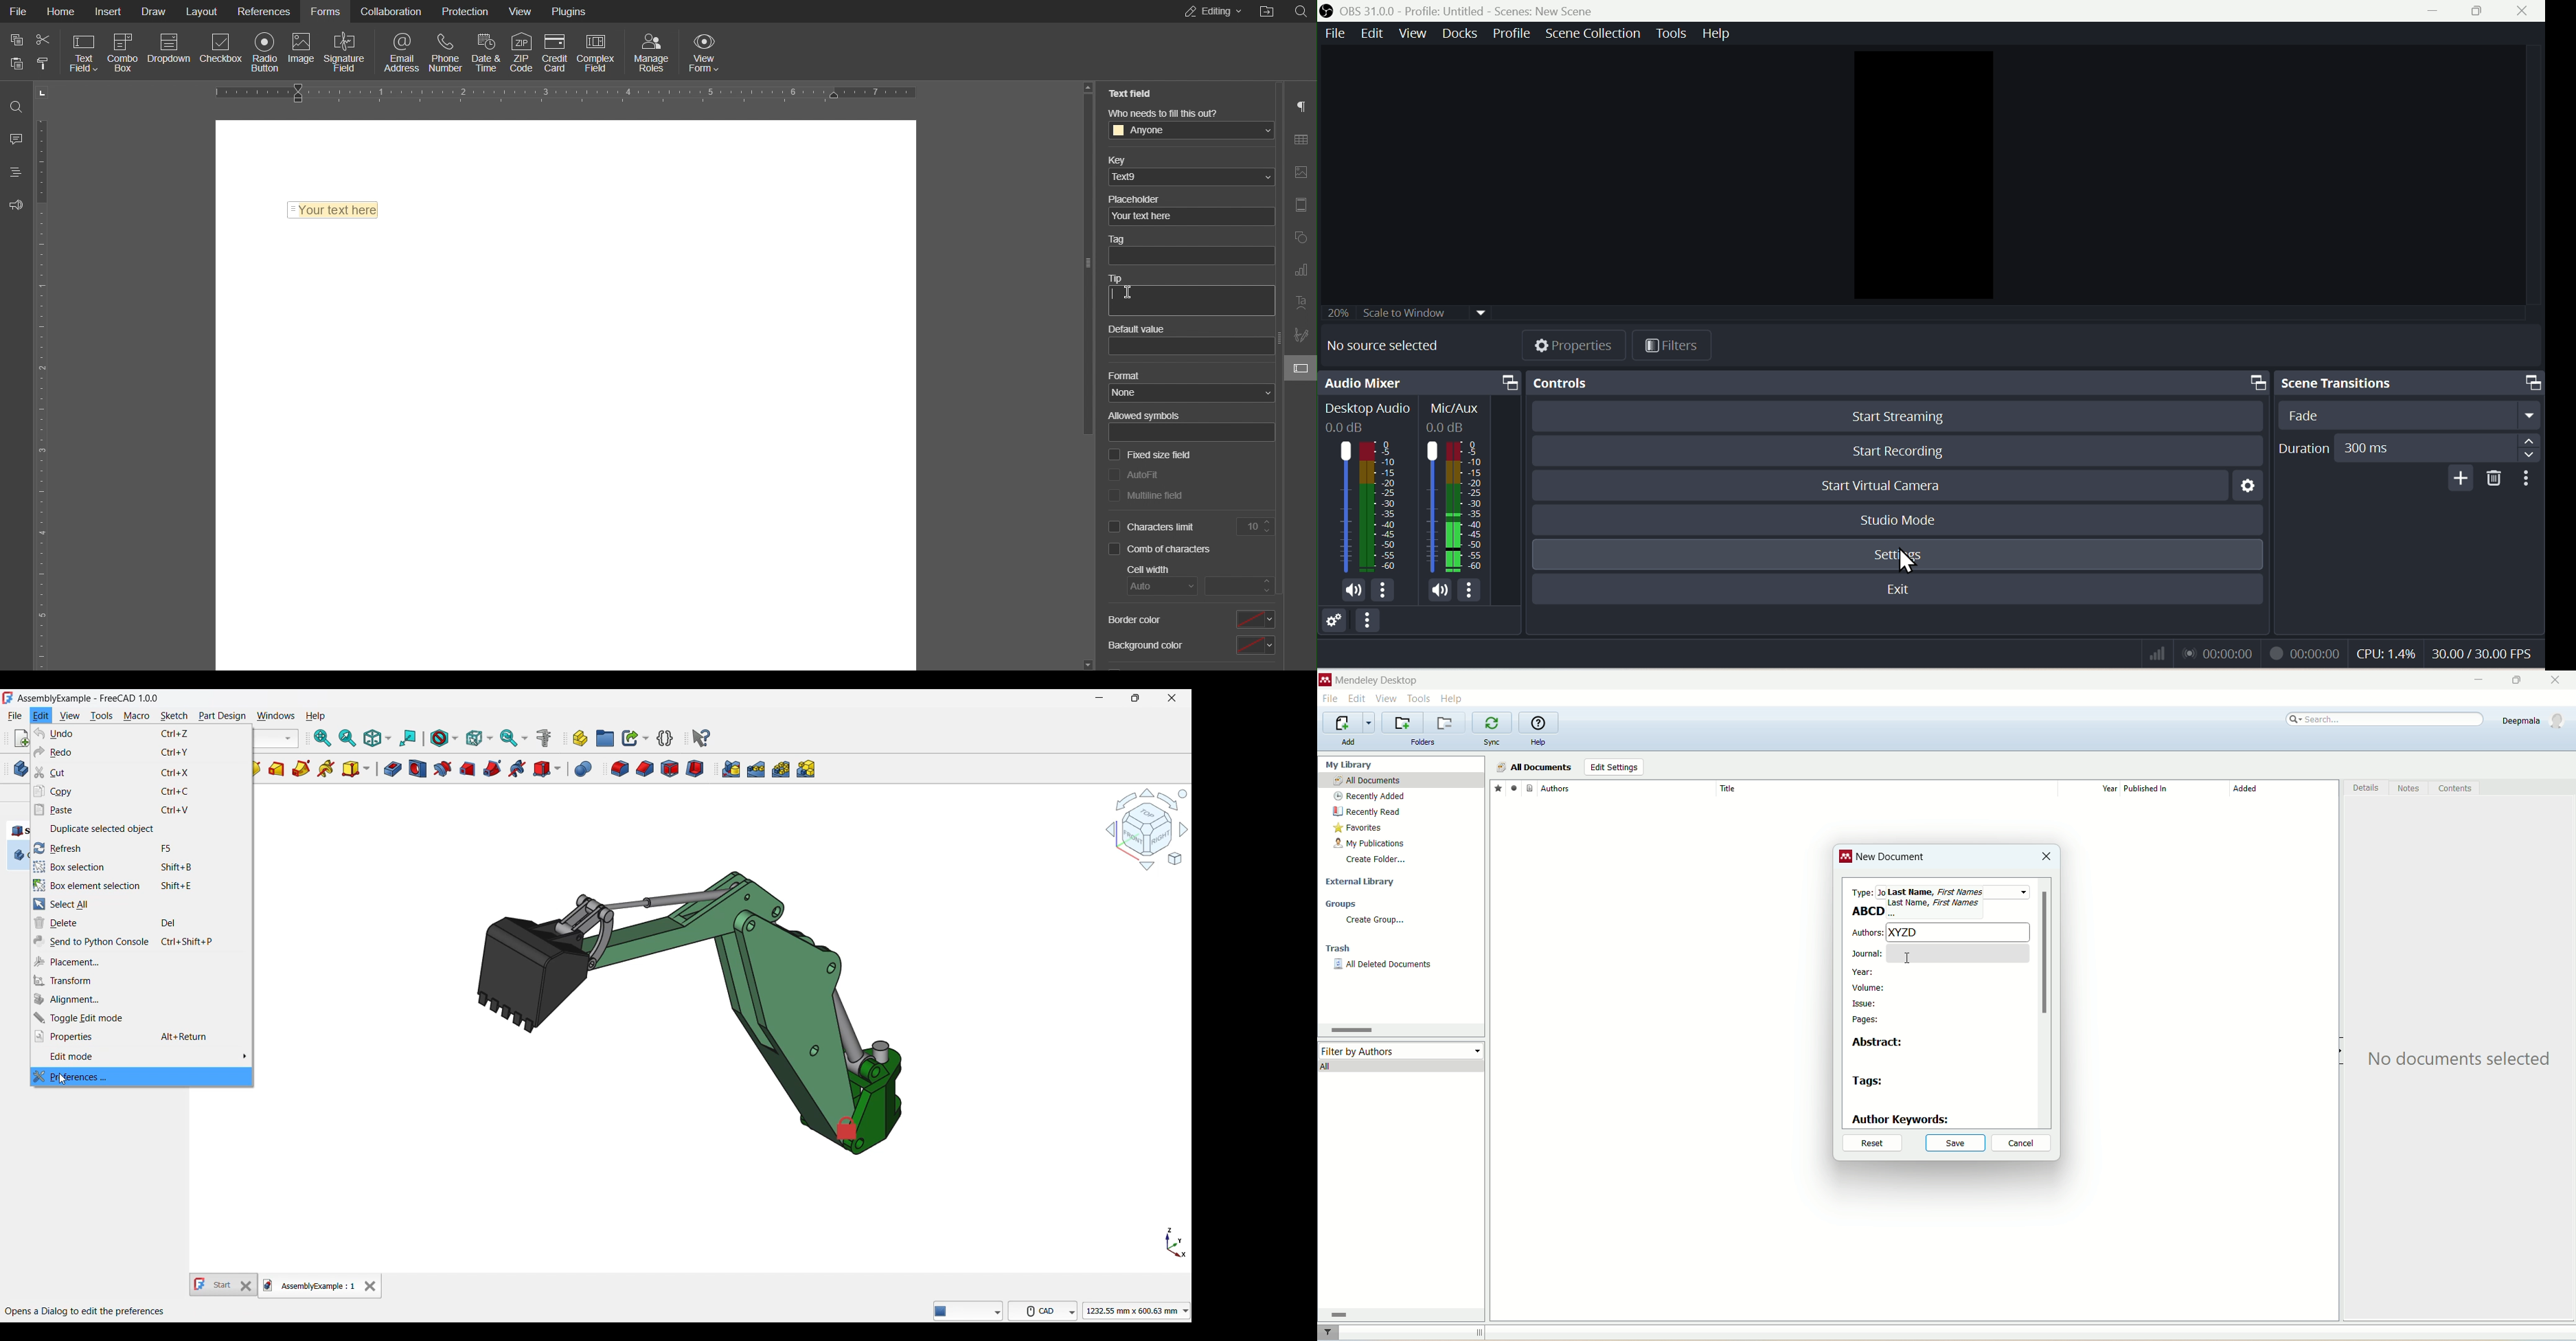 This screenshot has height=1344, width=2576. Describe the element at coordinates (1351, 764) in the screenshot. I see `my library` at that location.